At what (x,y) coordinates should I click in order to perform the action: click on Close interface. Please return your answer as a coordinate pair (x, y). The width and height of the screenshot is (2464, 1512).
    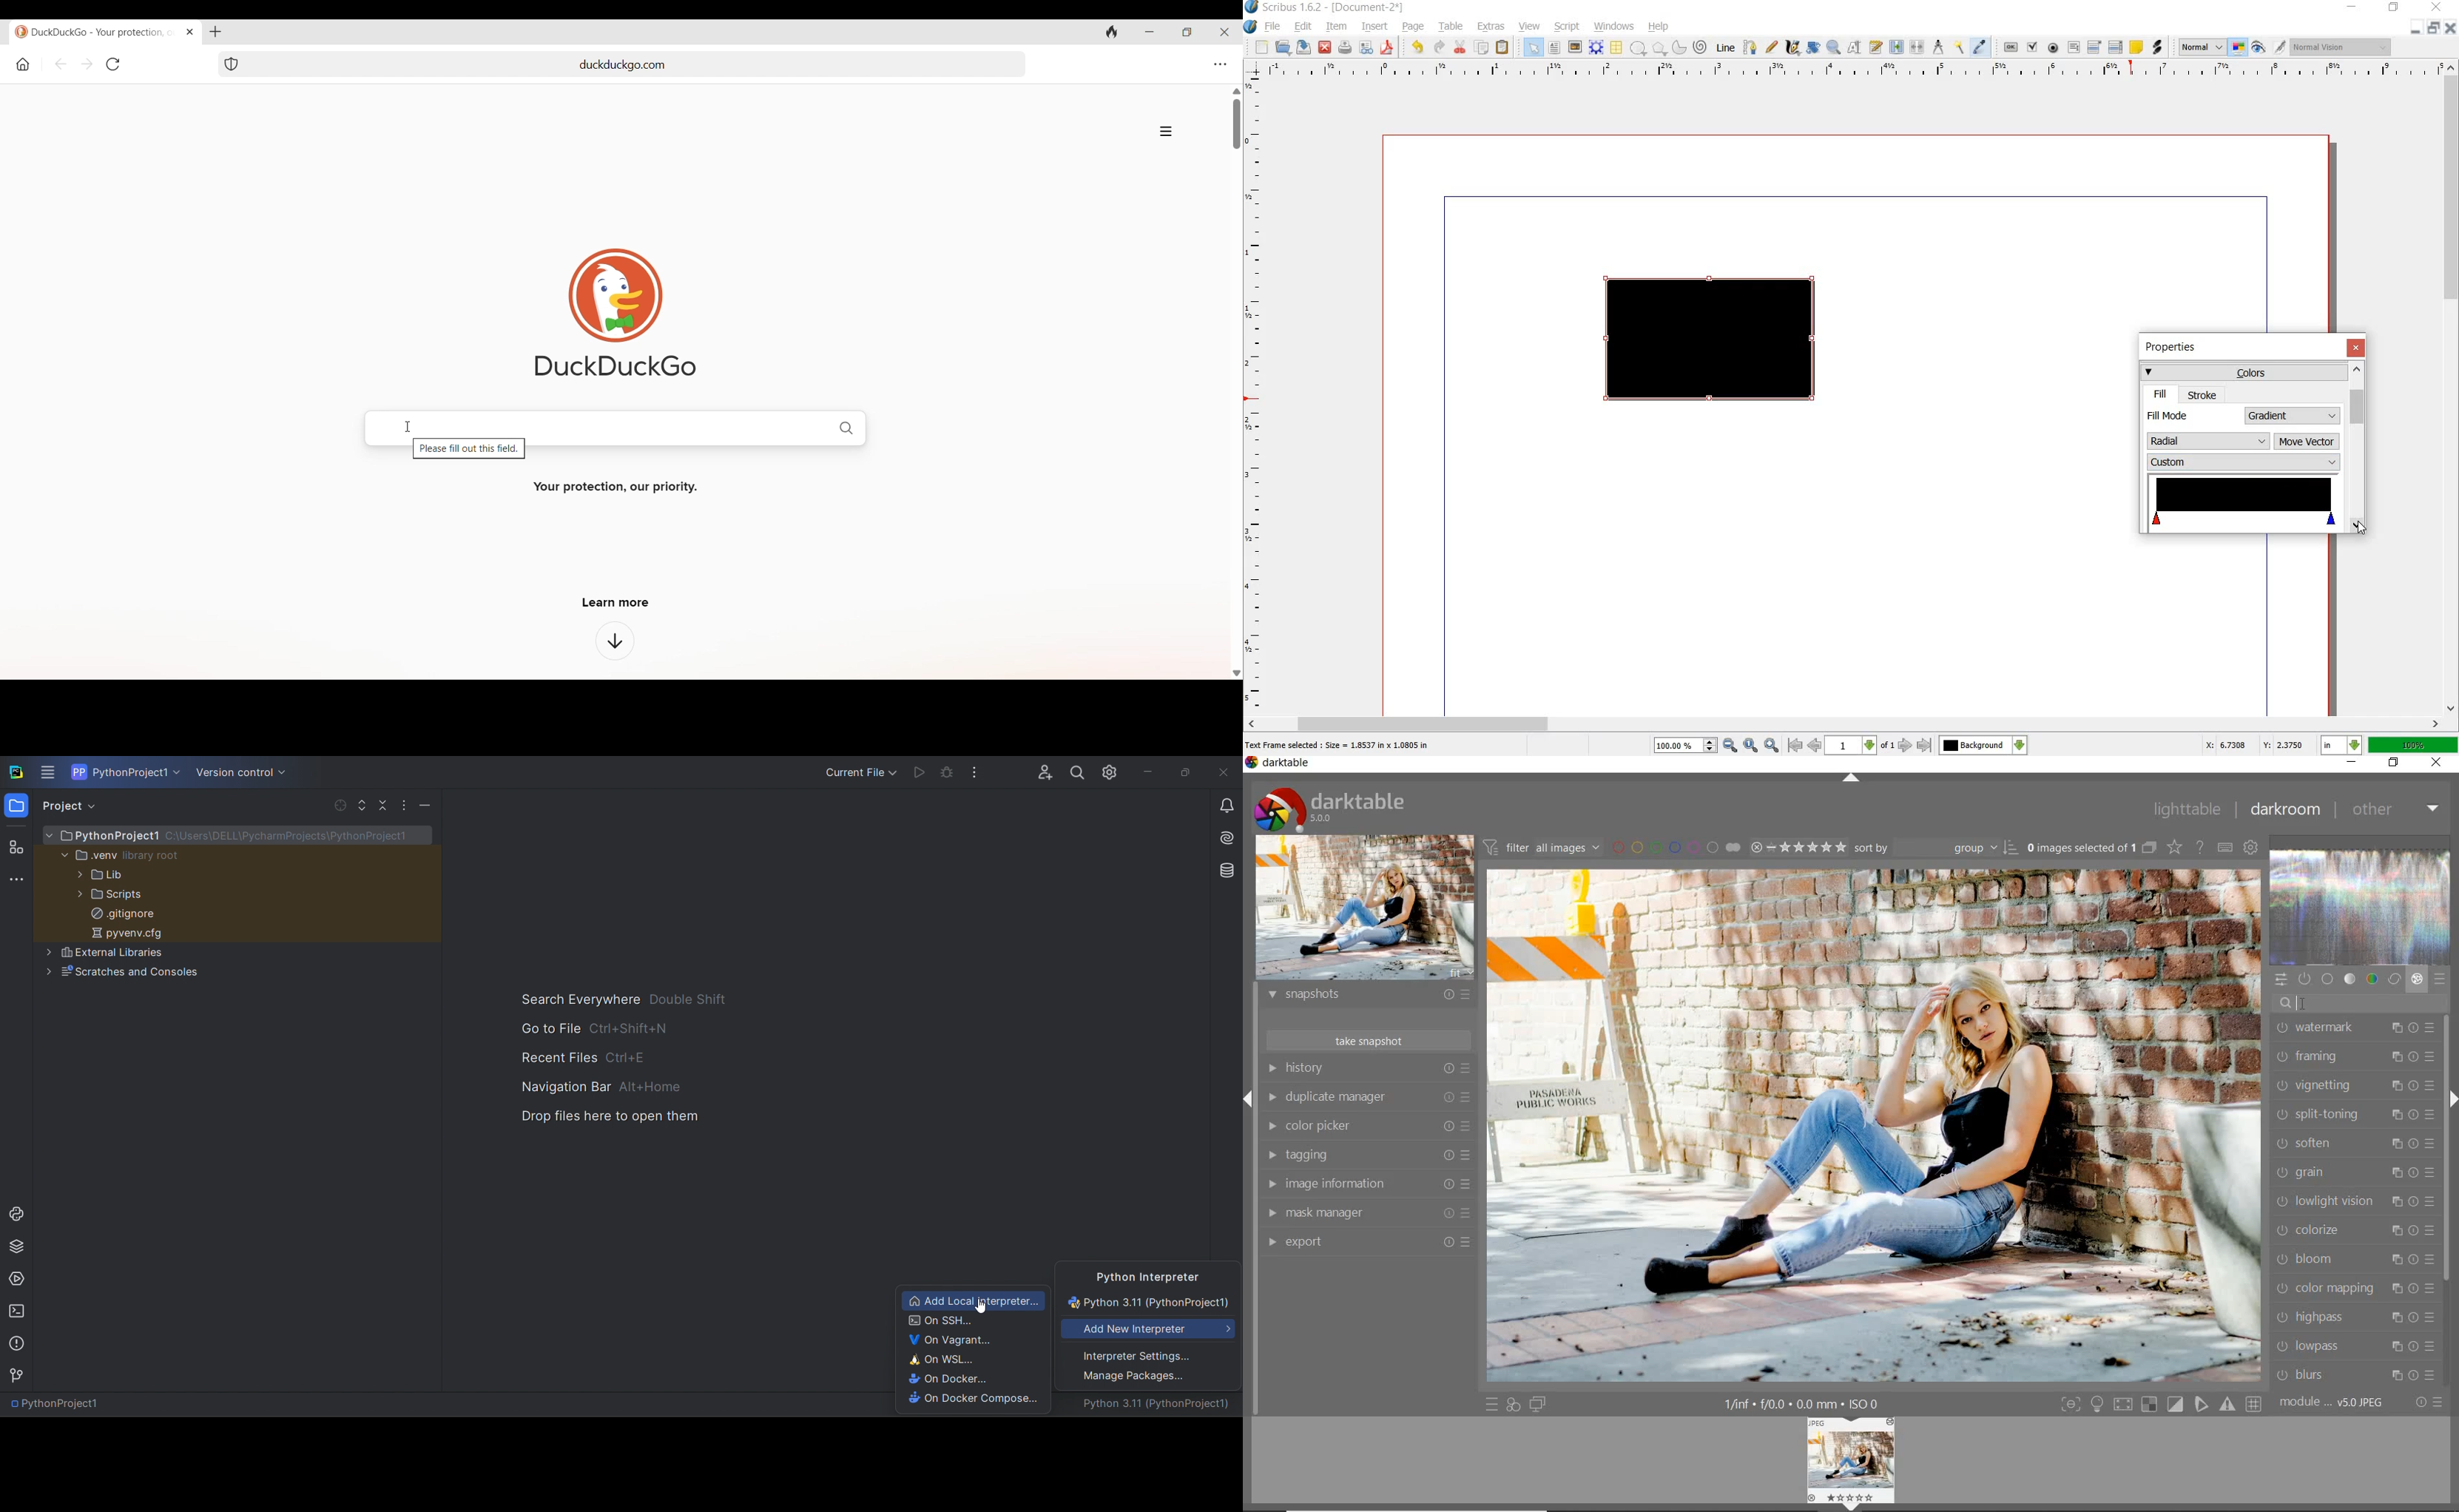
    Looking at the image, I should click on (1224, 32).